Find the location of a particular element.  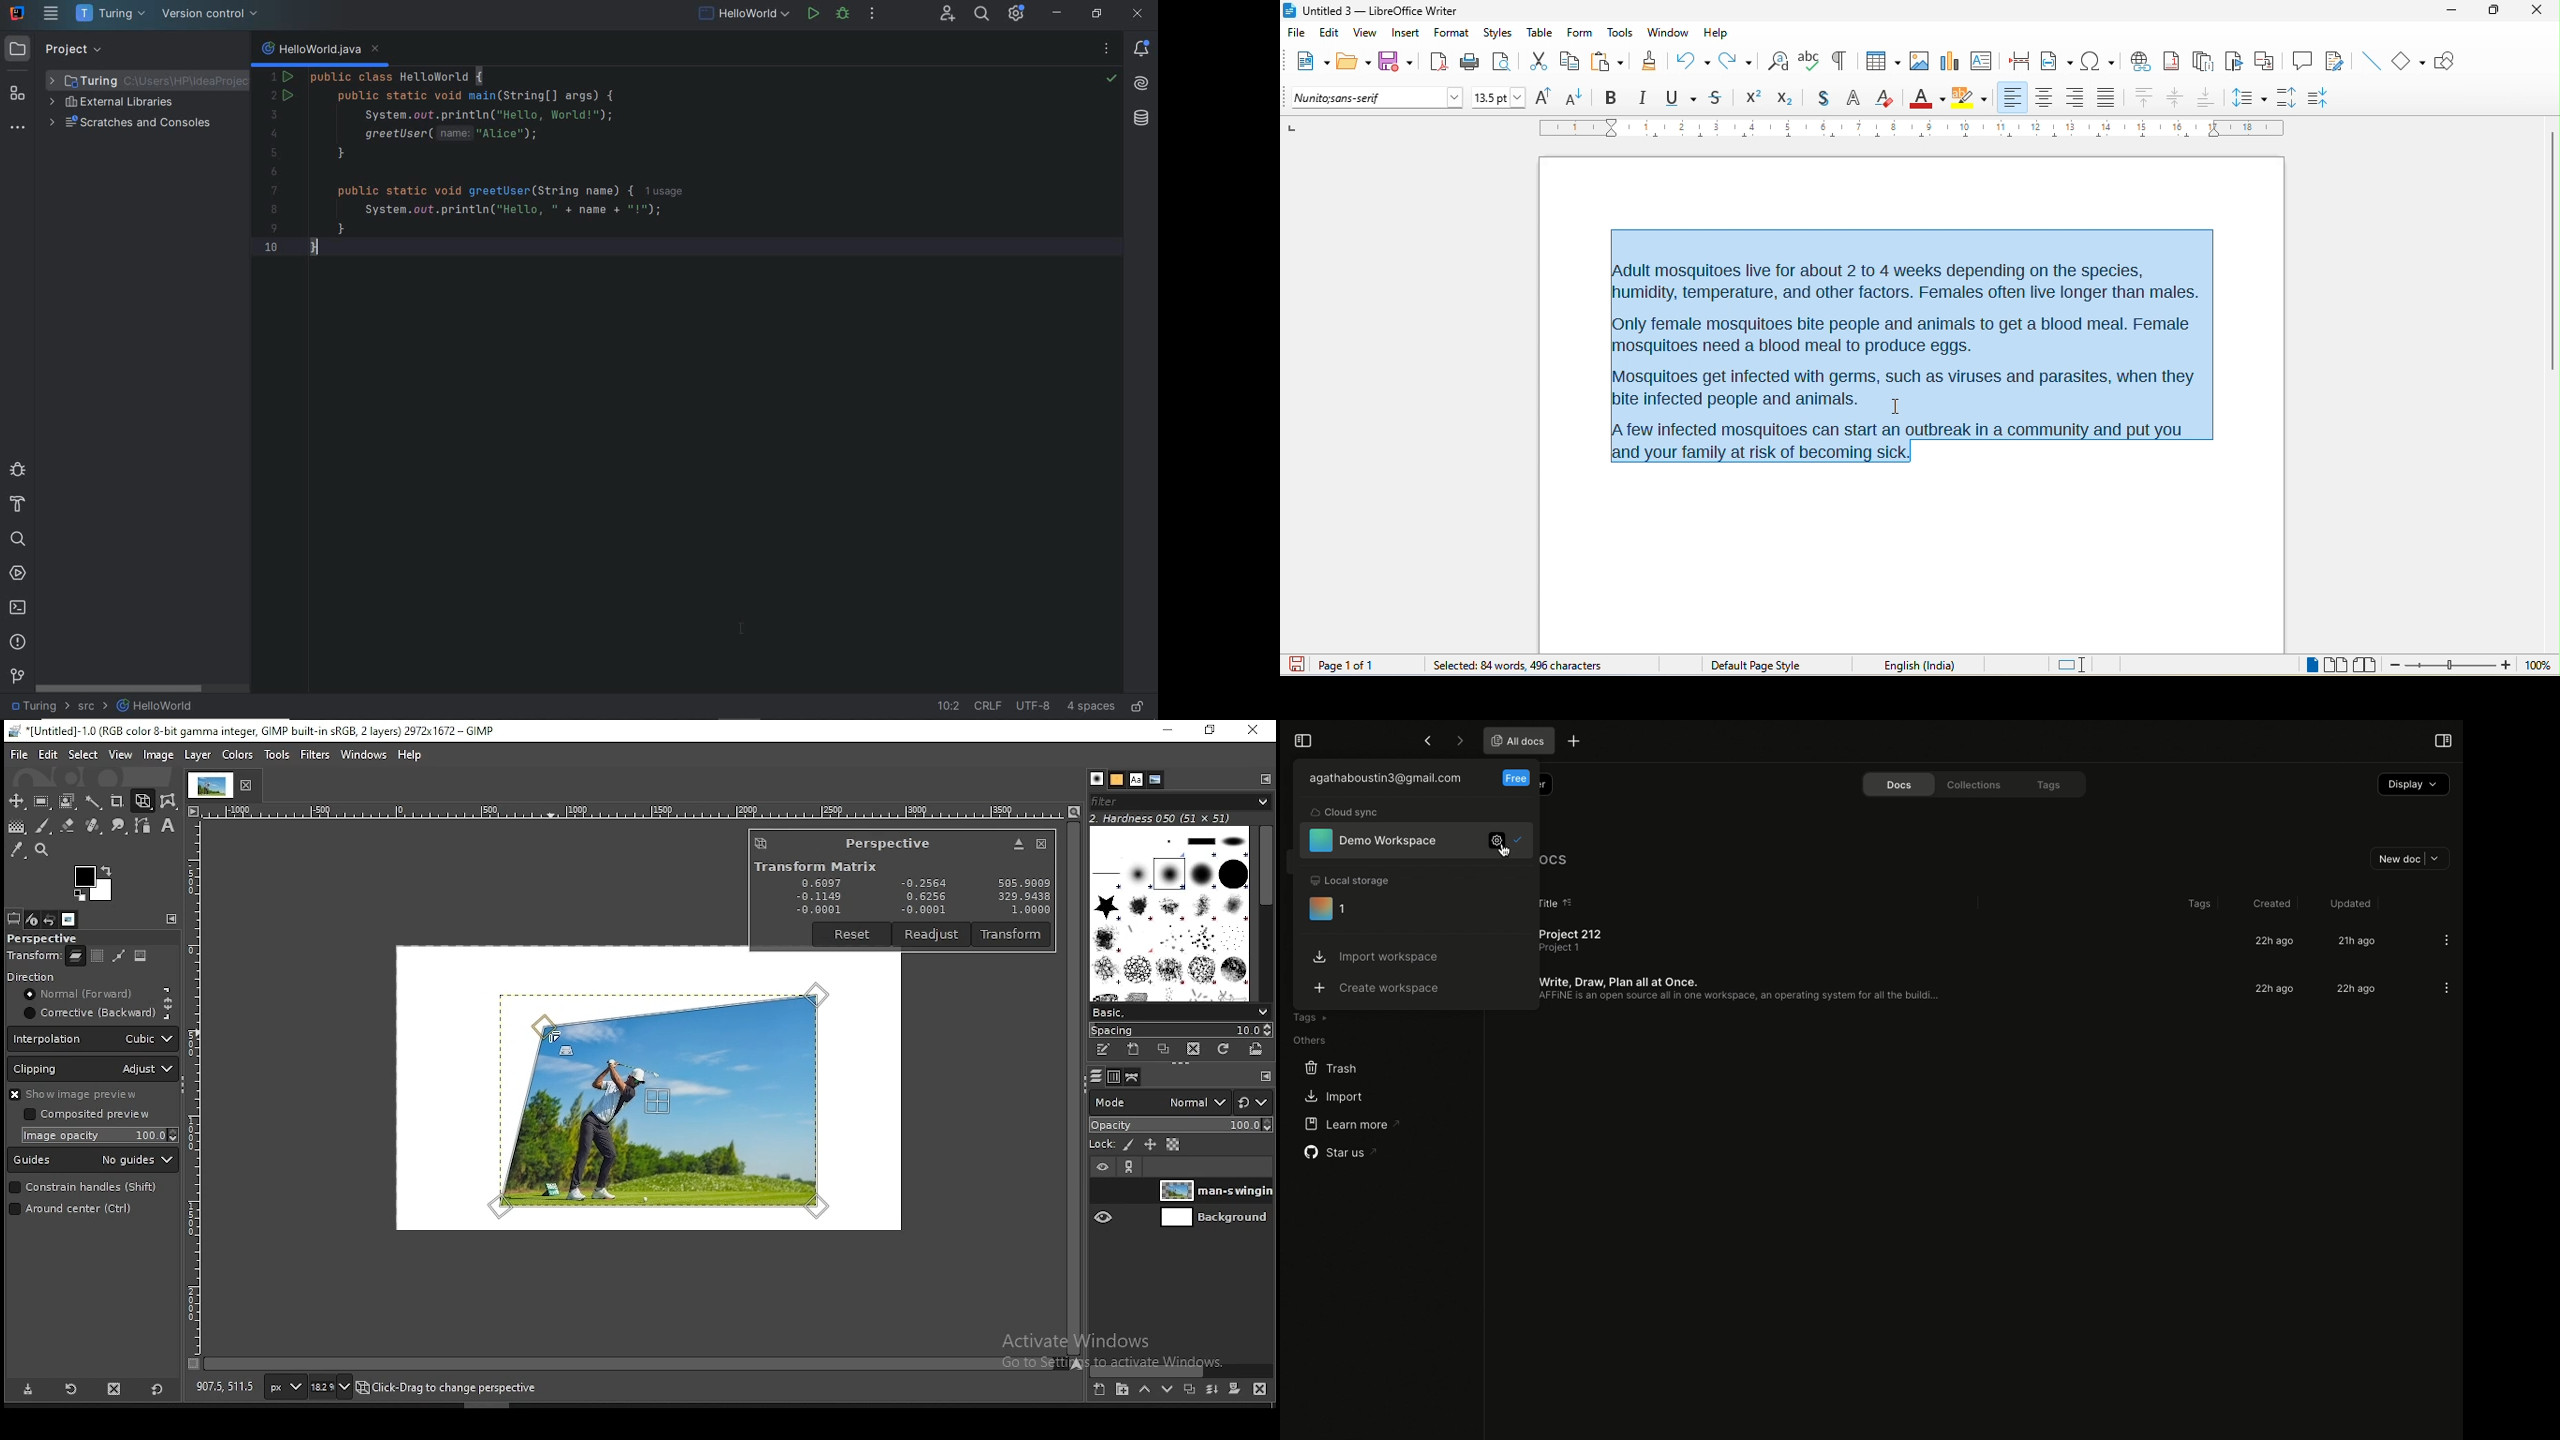

transform is located at coordinates (33, 957).